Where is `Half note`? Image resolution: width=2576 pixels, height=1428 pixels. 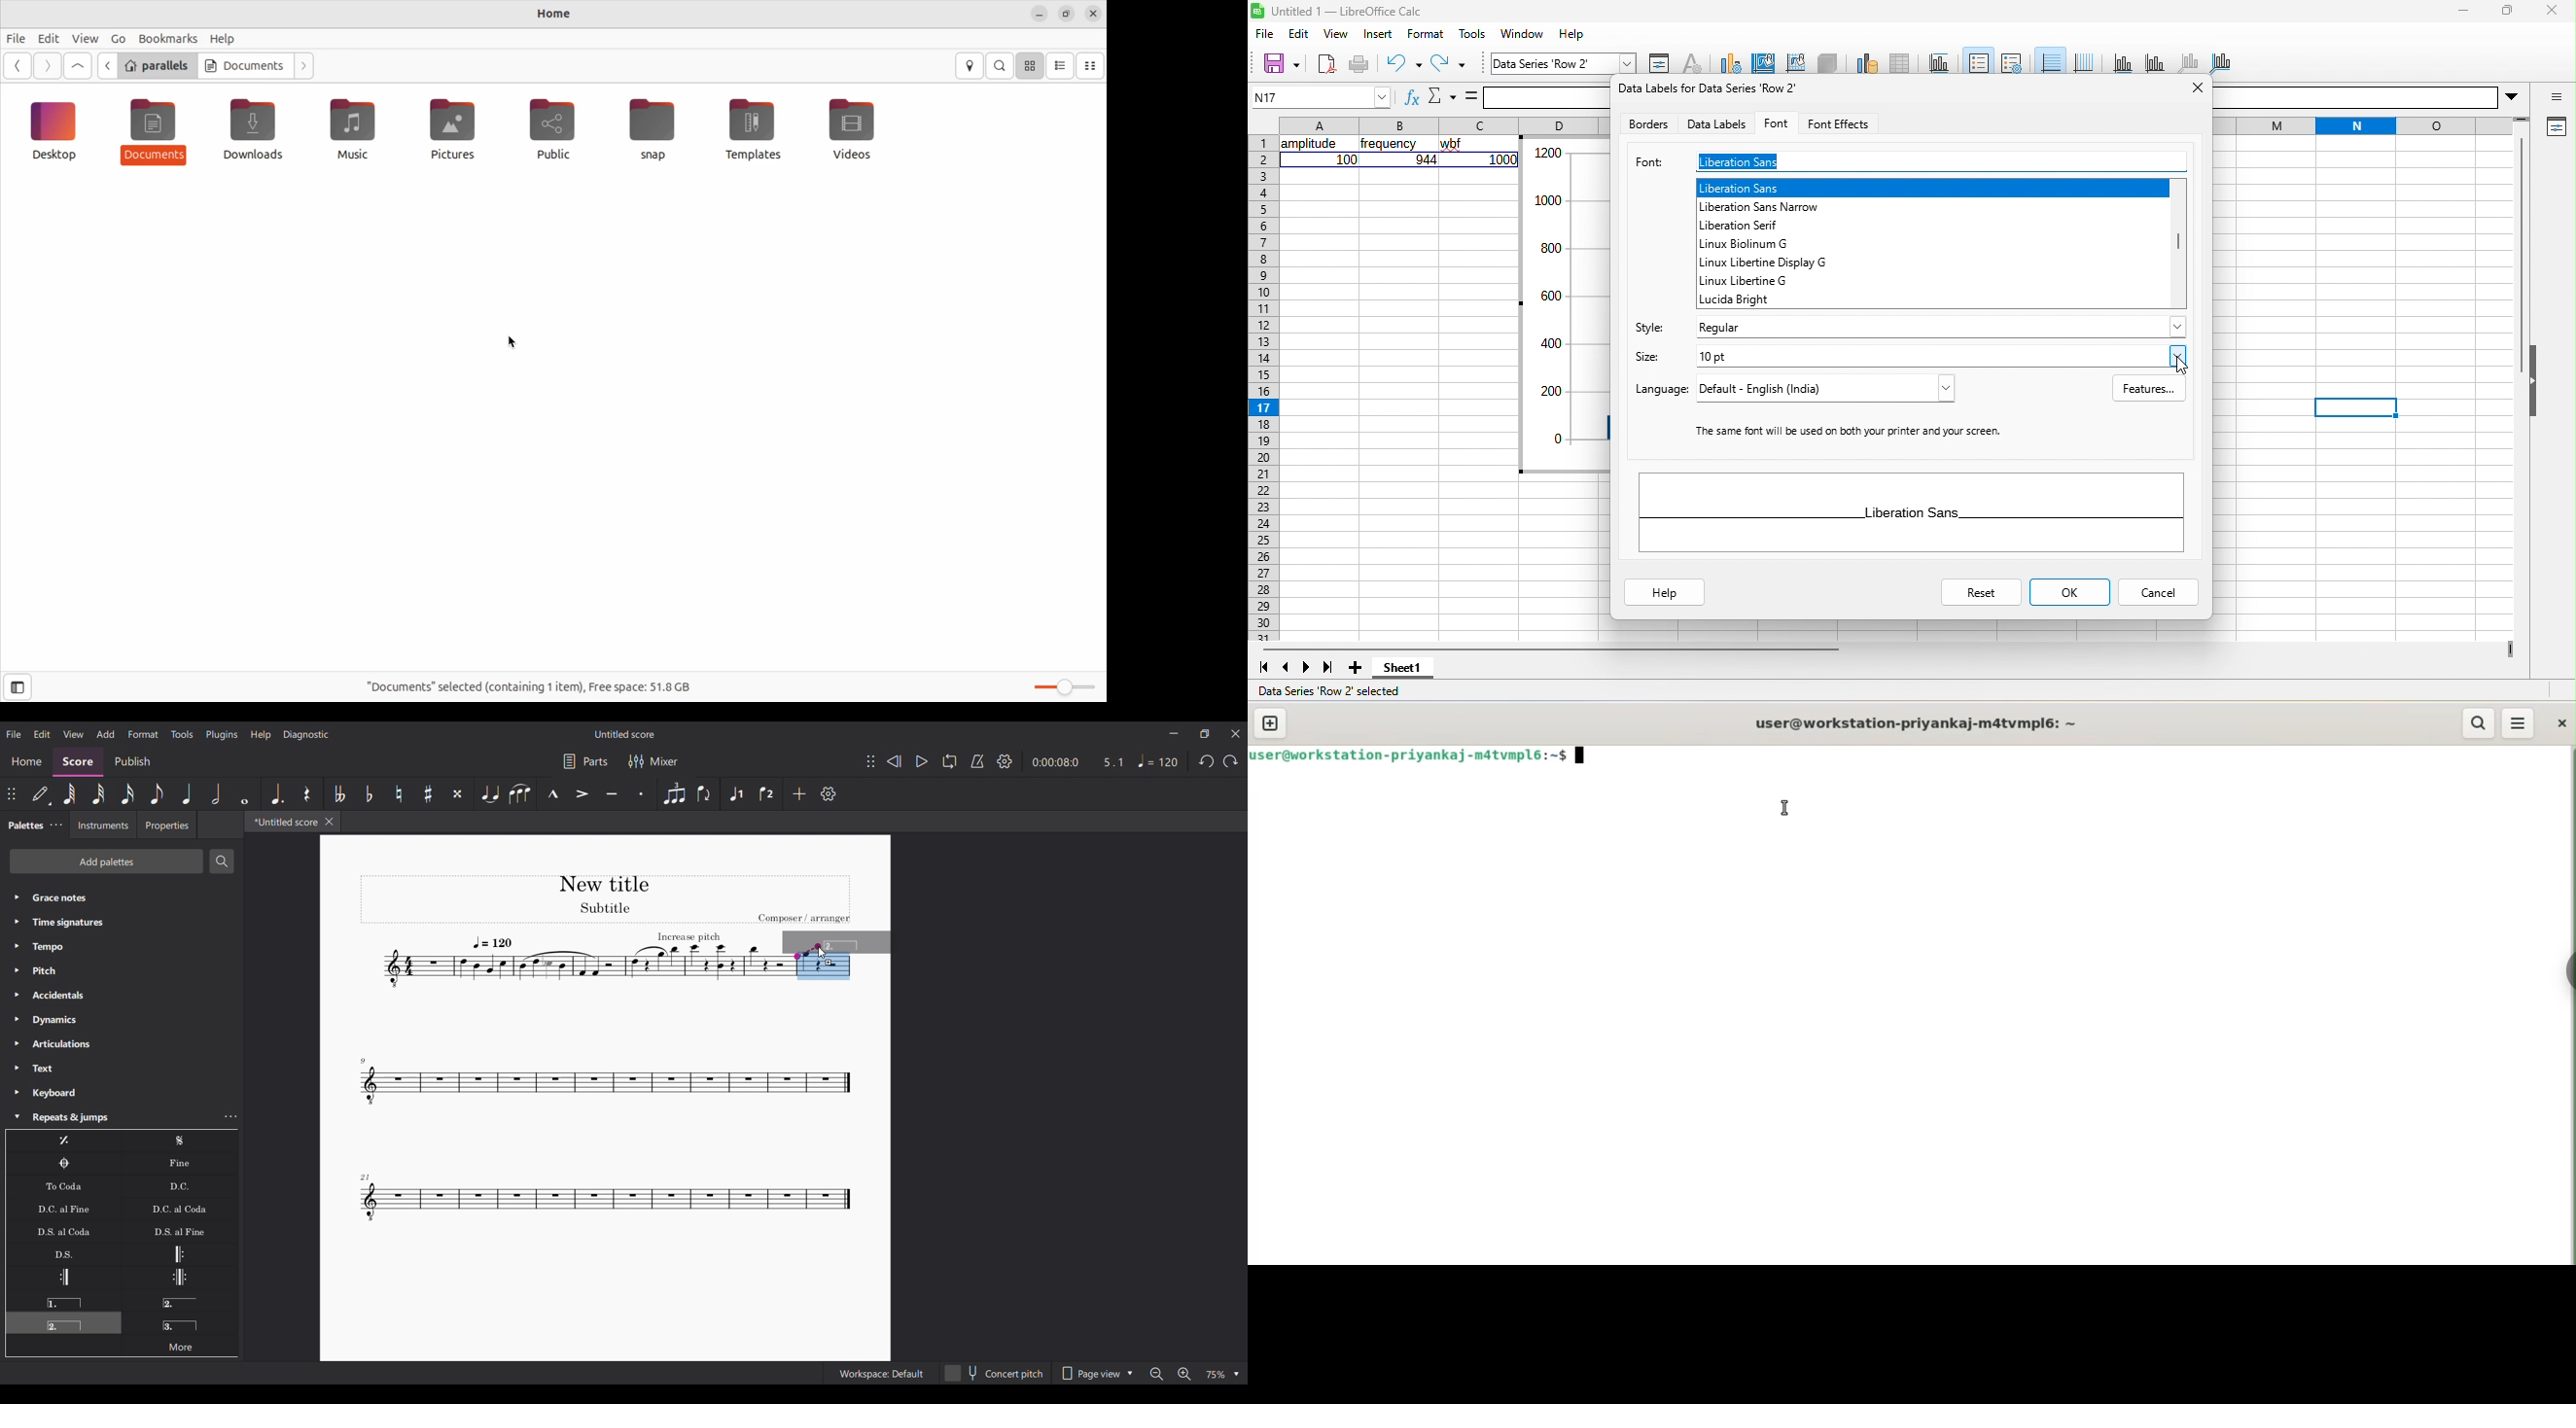
Half note is located at coordinates (216, 794).